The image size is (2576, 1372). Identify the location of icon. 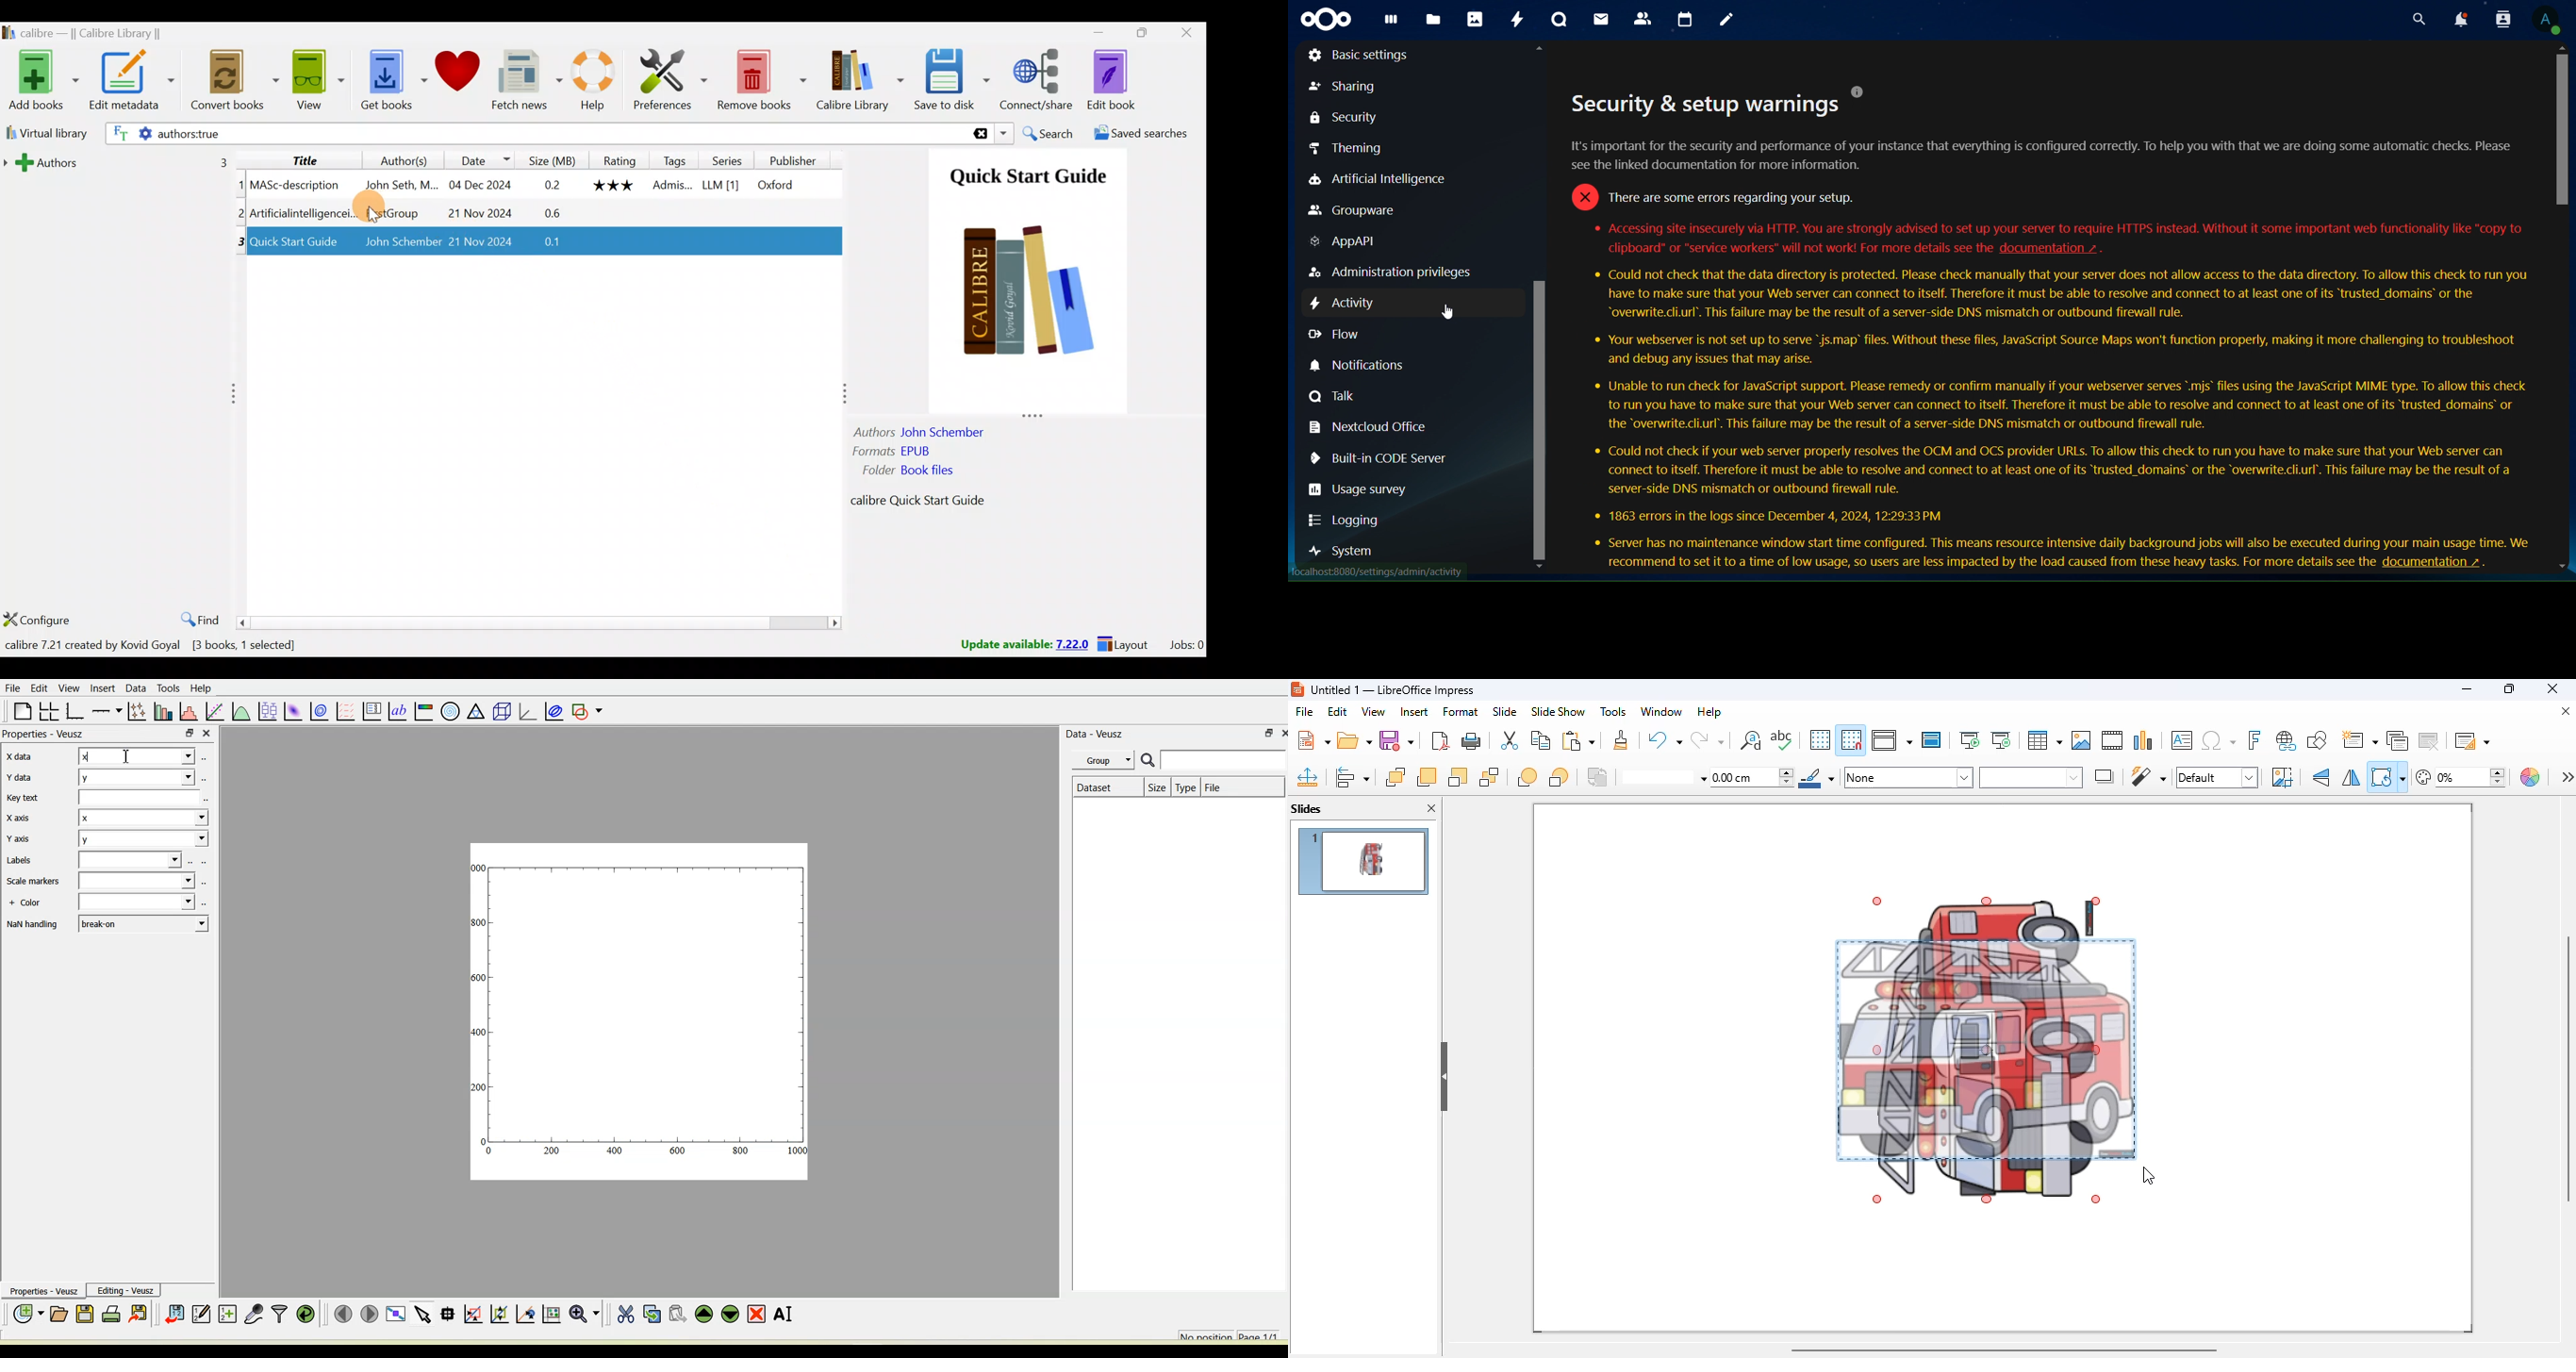
(1326, 19).